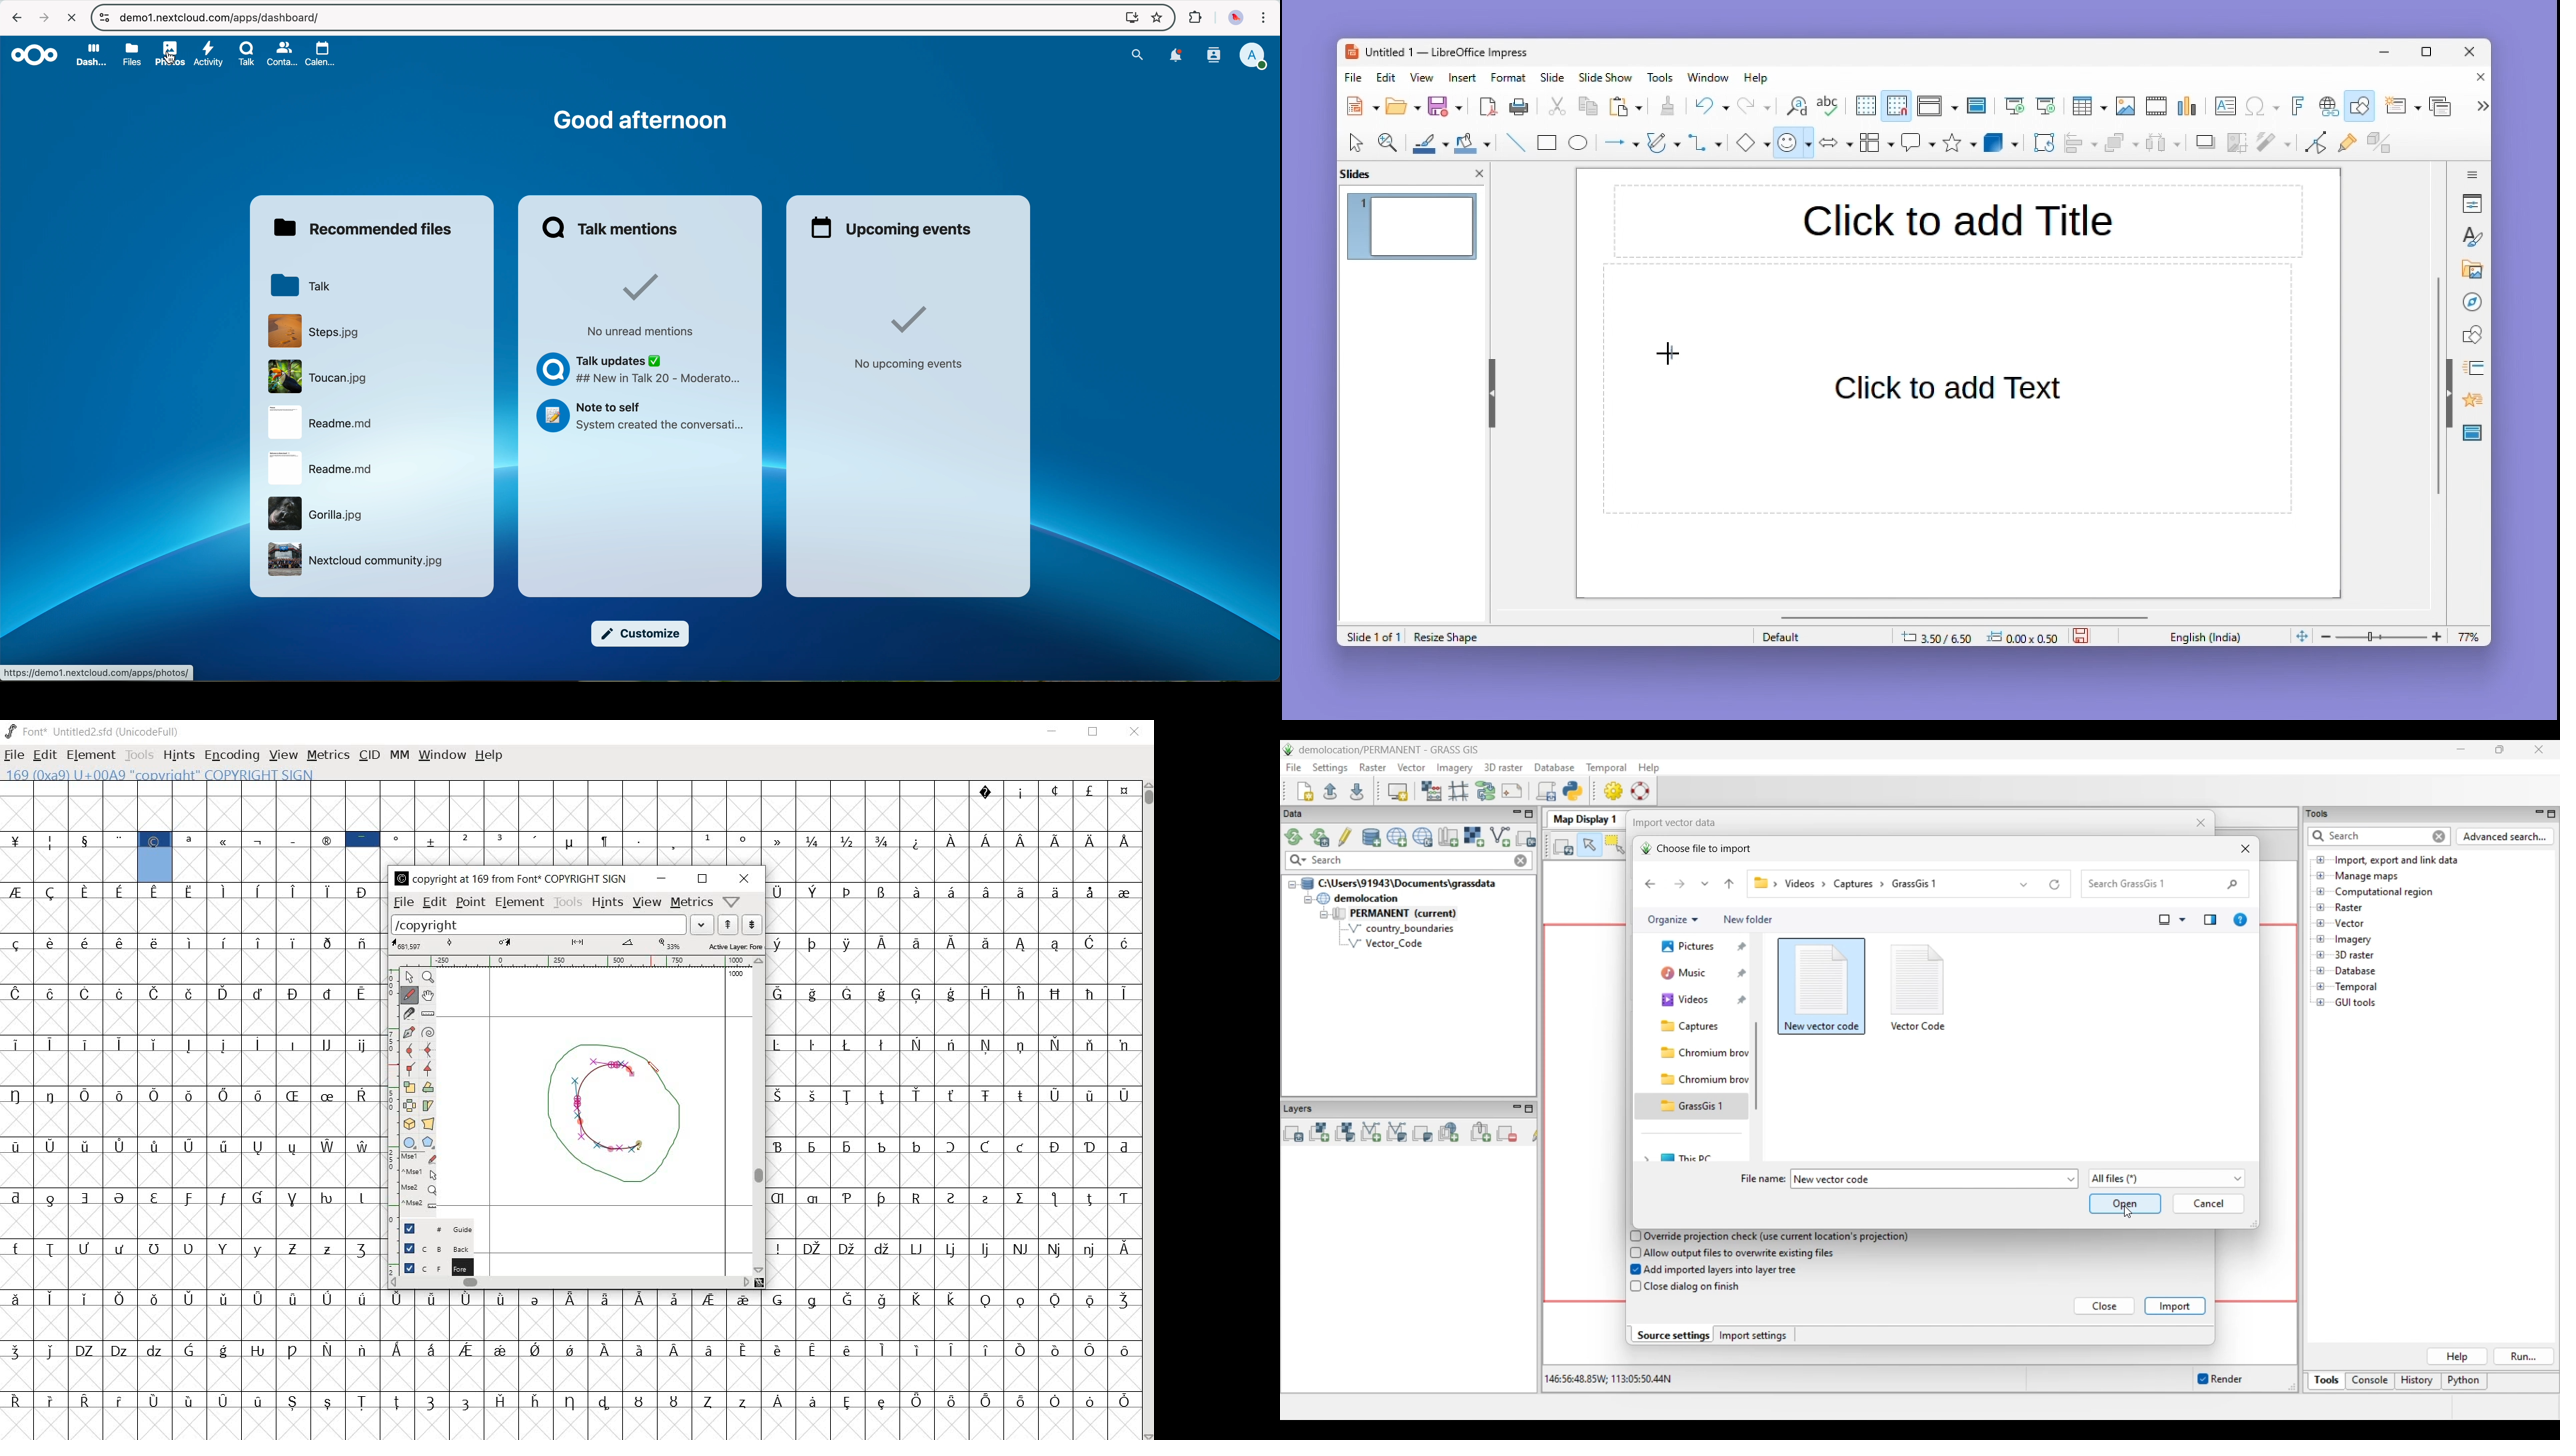  I want to click on Horizontal scroll bar, so click(1965, 616).